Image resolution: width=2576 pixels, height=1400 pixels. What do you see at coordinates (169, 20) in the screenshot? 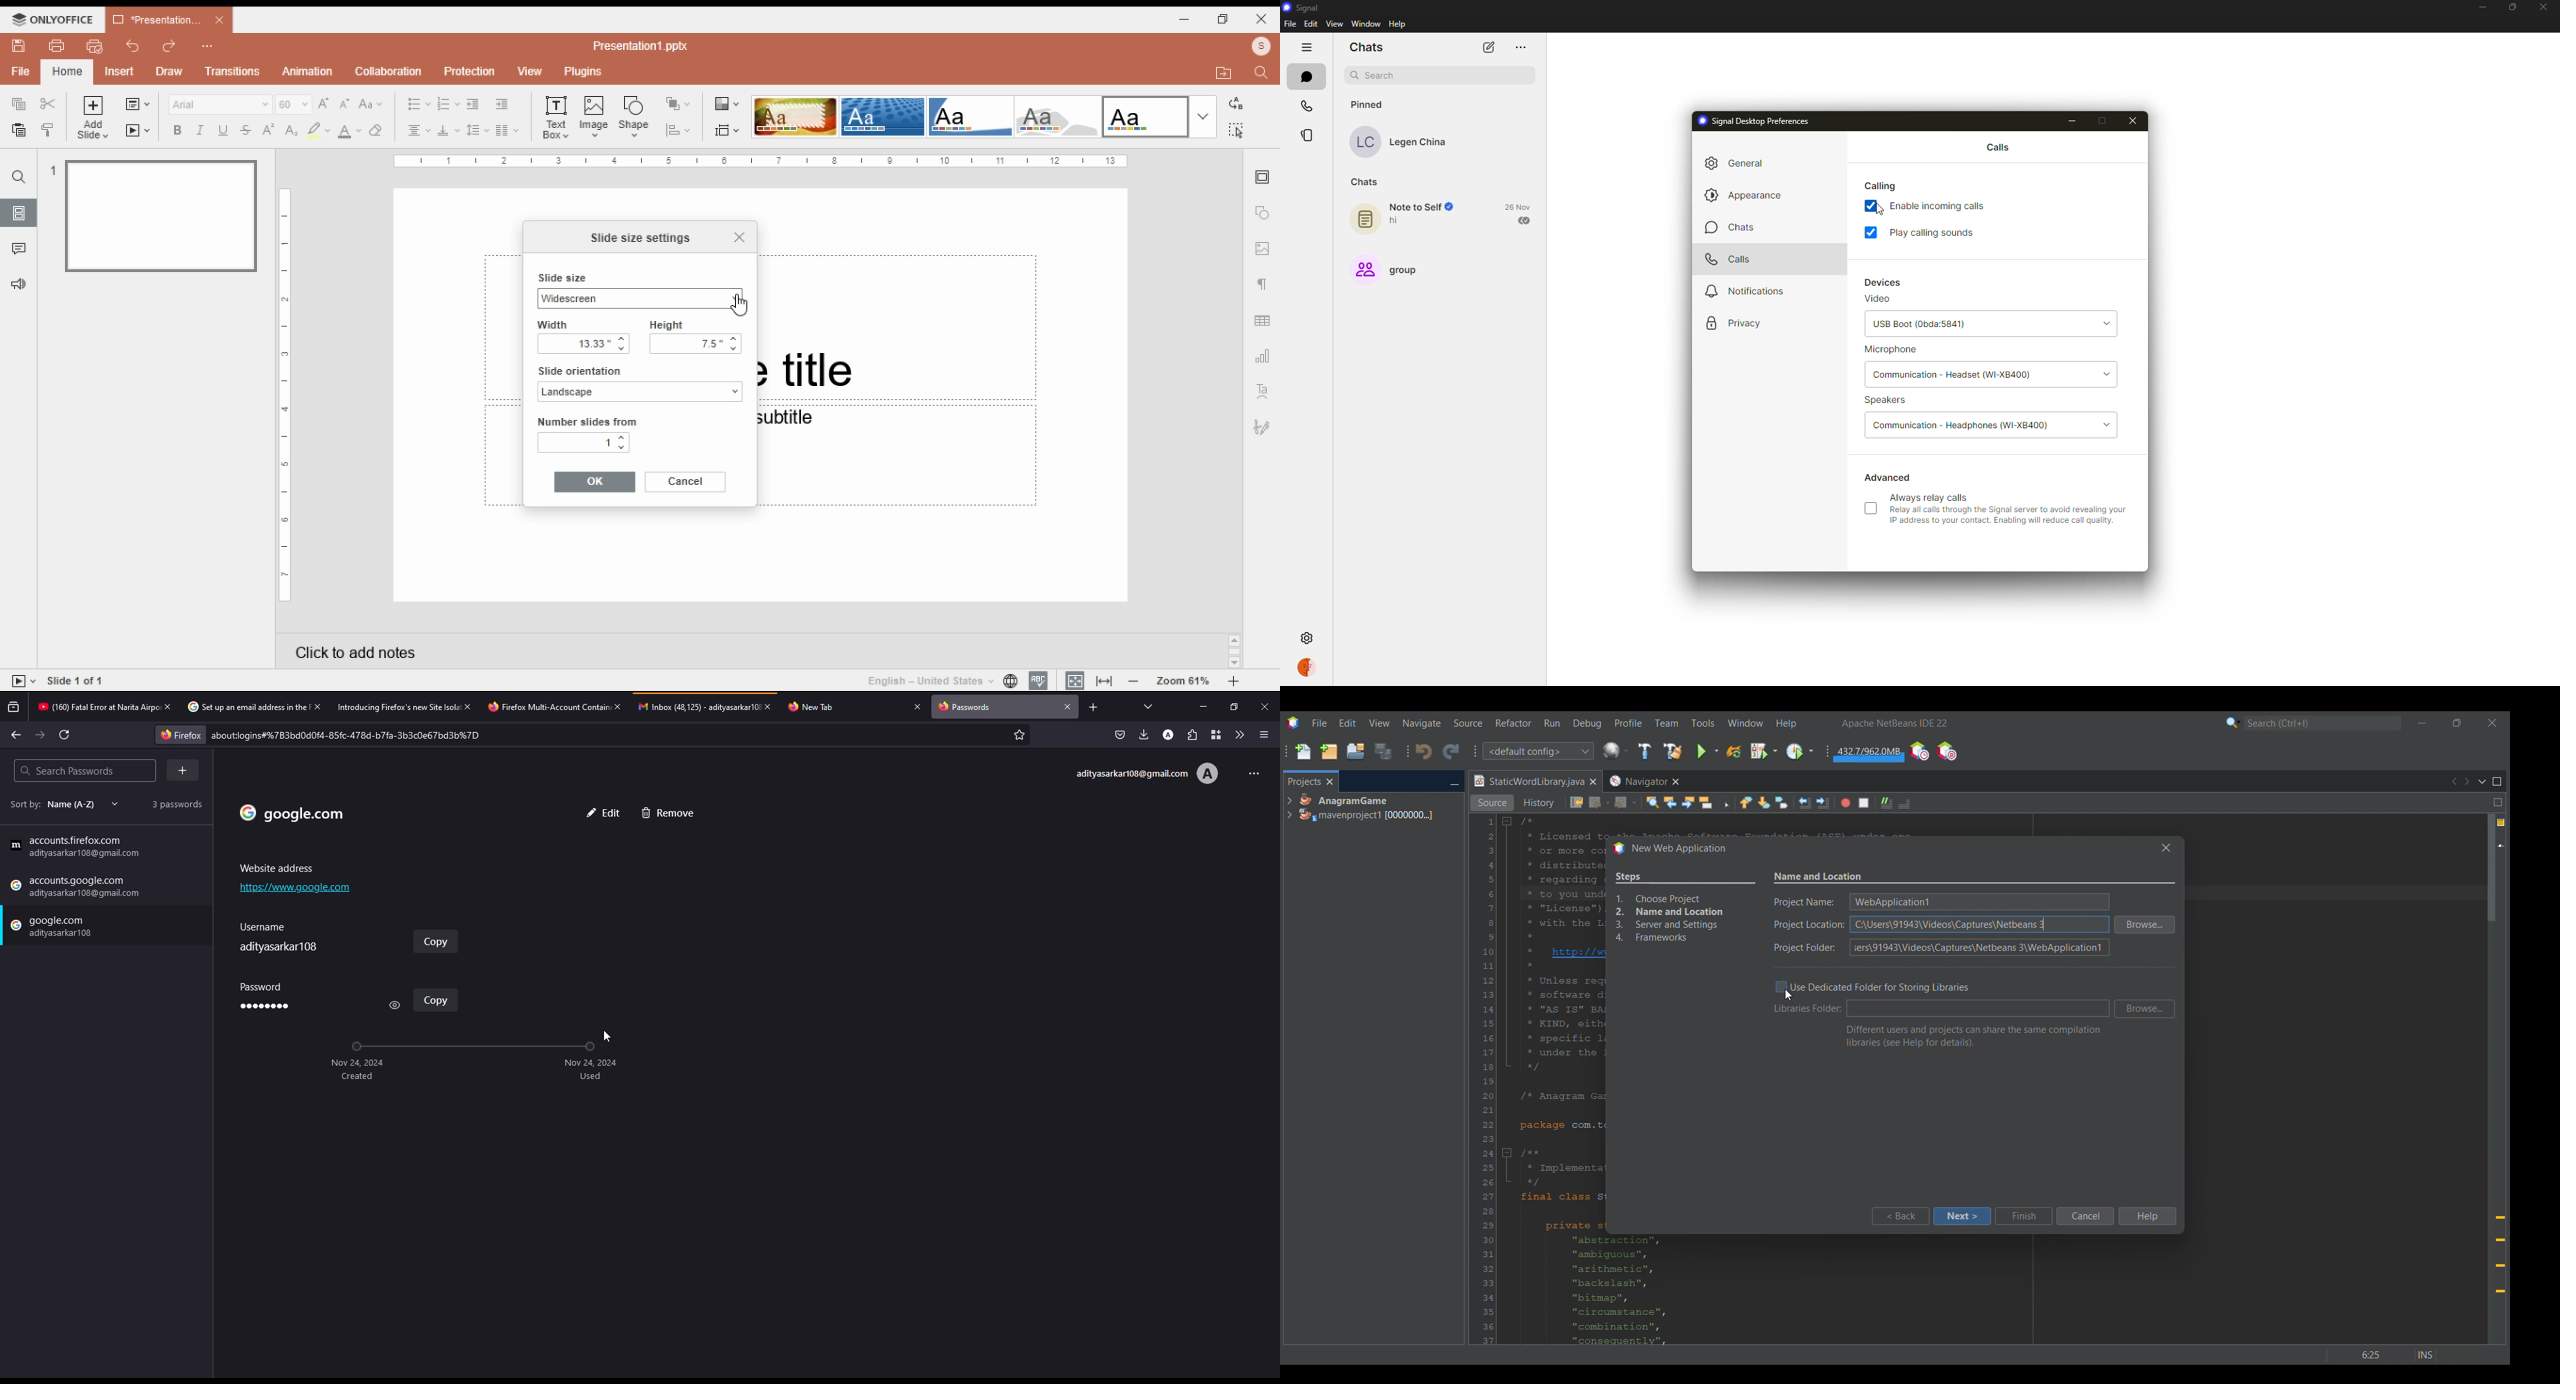
I see `*Presentation1` at bounding box center [169, 20].